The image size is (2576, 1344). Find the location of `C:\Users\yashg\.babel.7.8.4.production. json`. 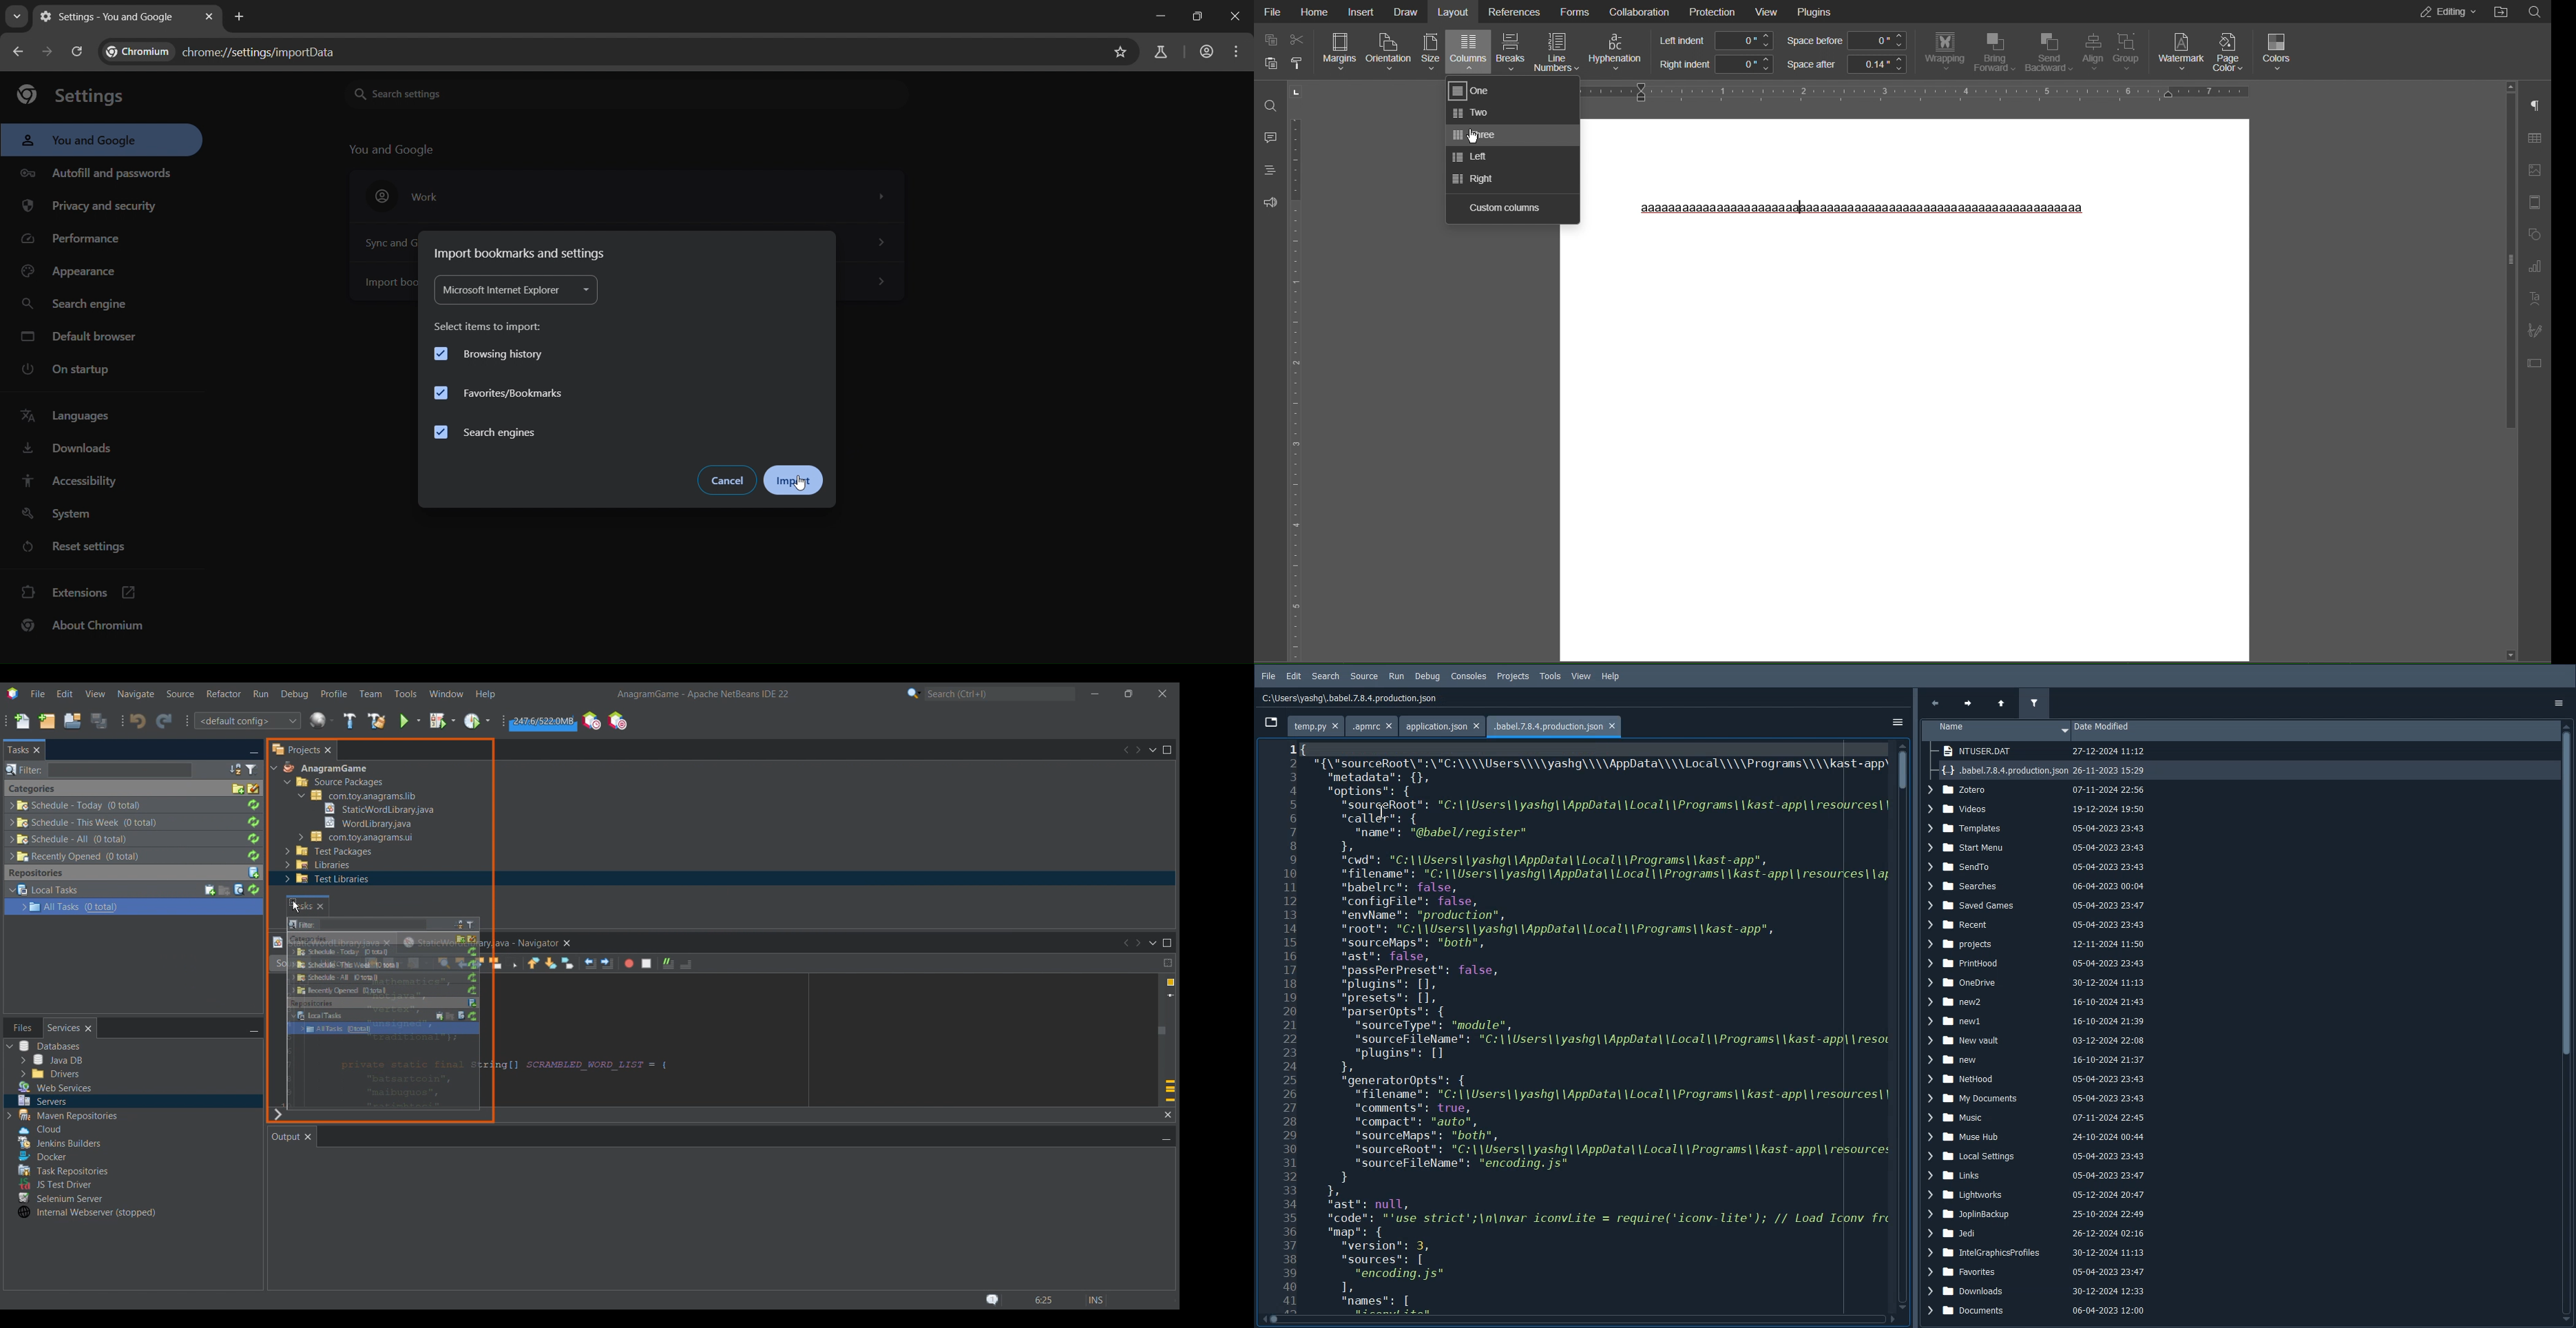

C:\Users\yashg\.babel.7.8.4.production. json is located at coordinates (1348, 698).